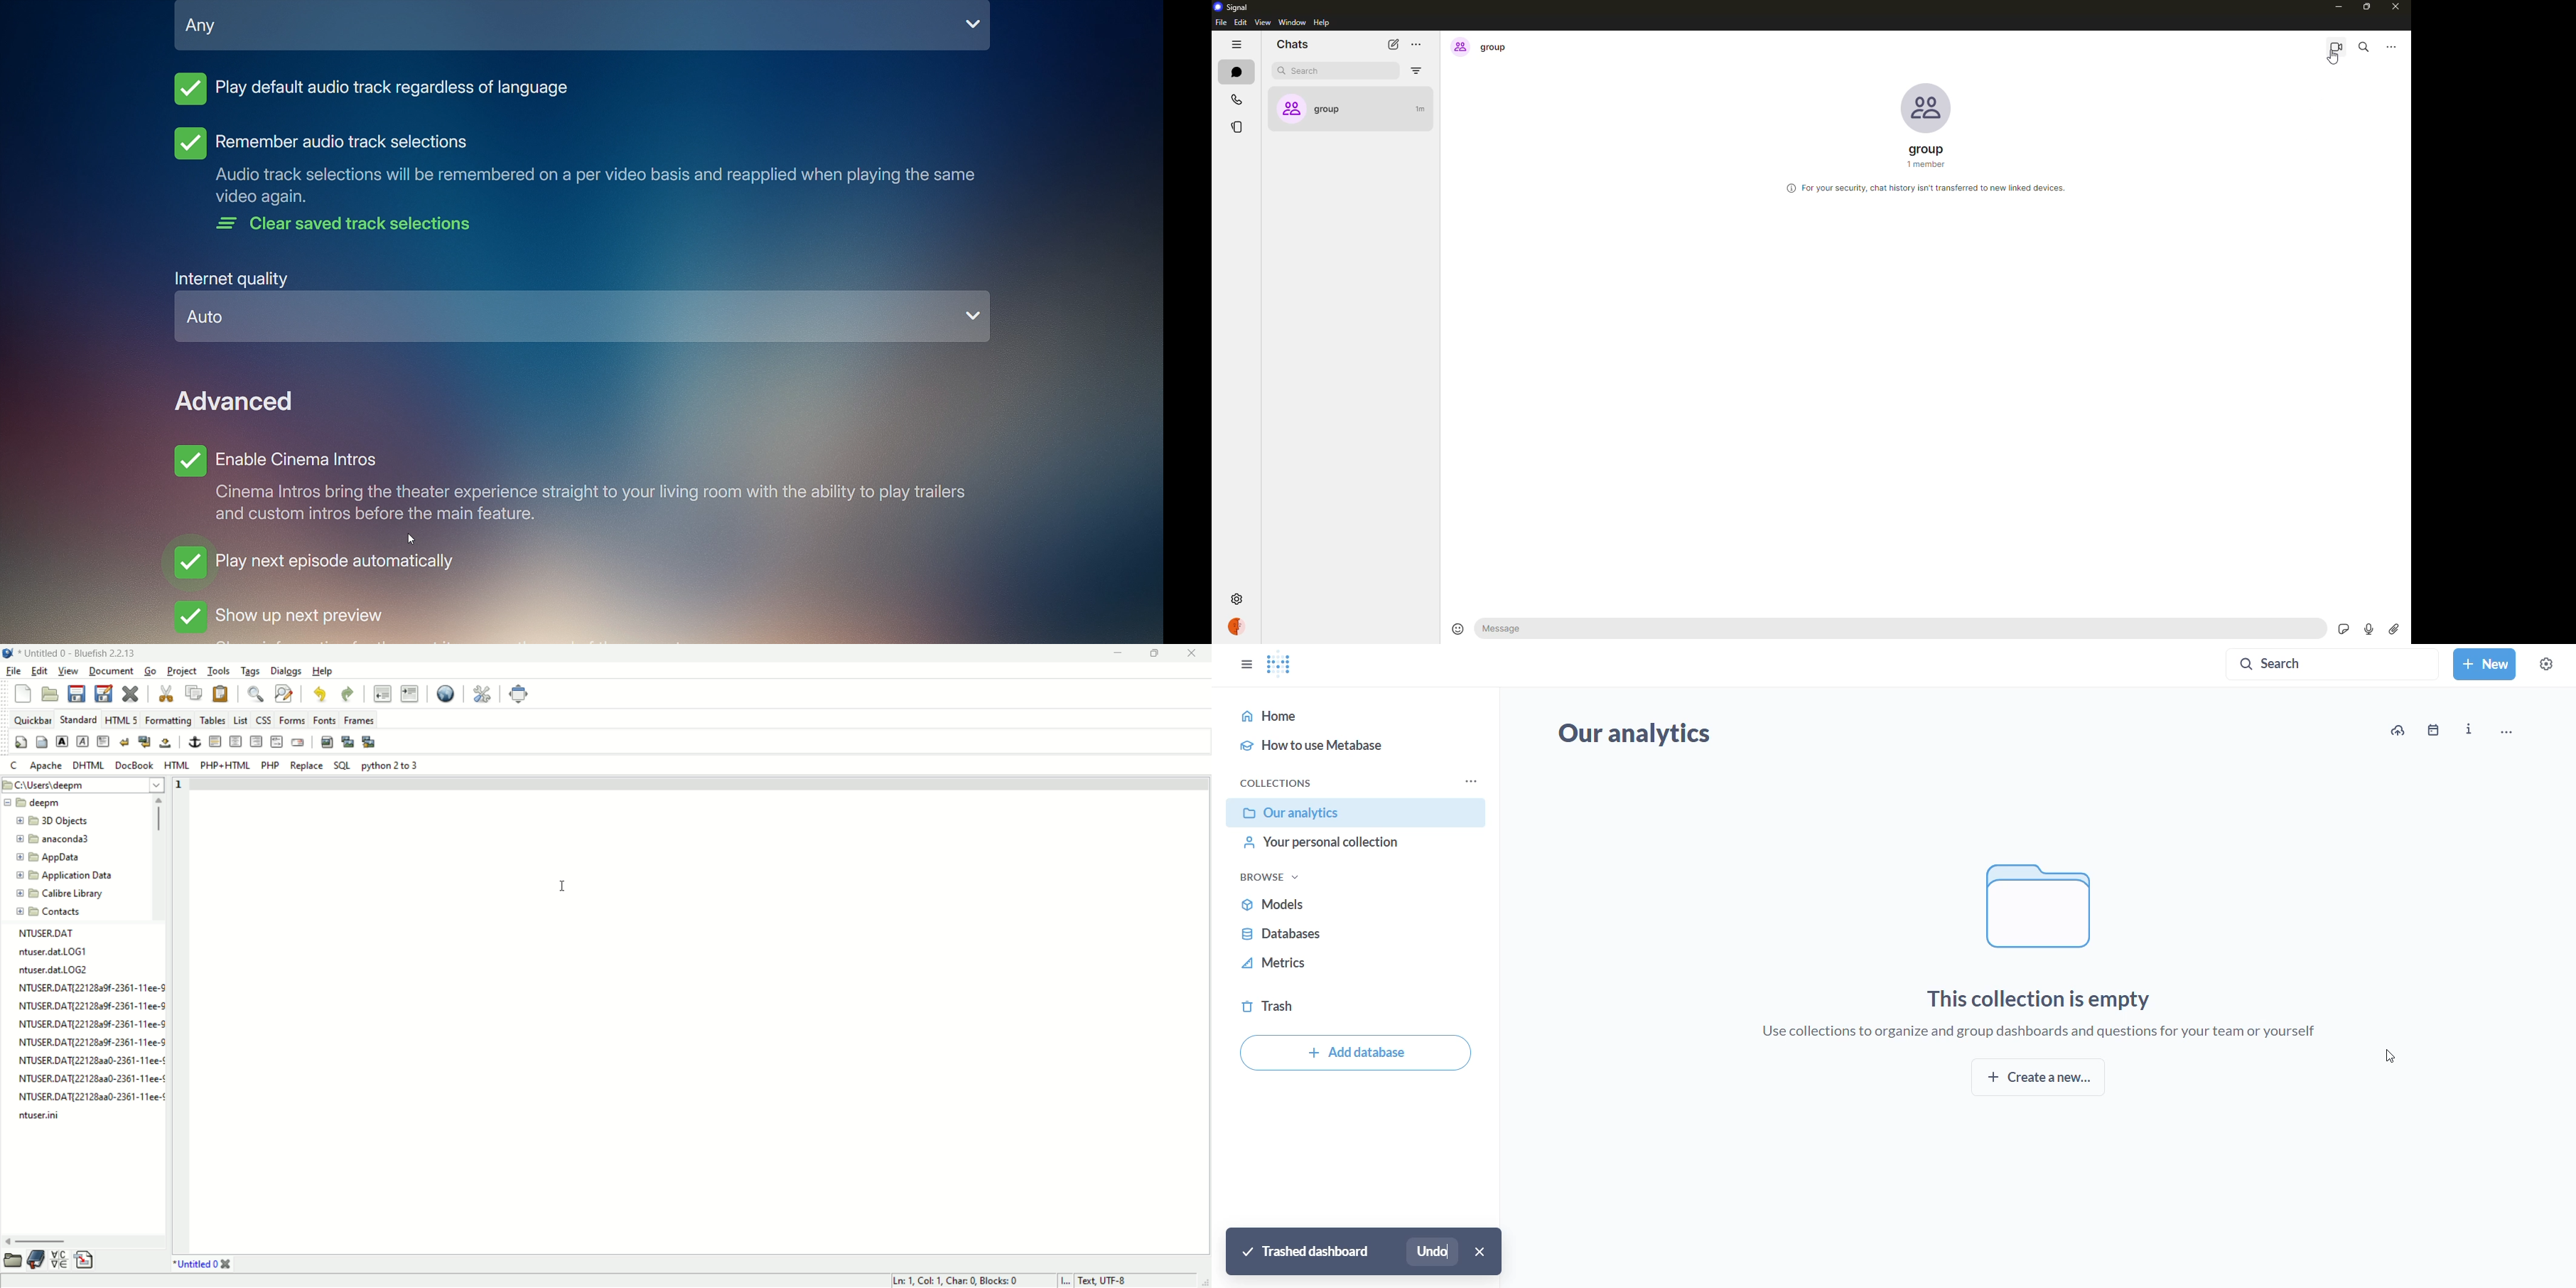  Describe the element at coordinates (179, 784) in the screenshot. I see `line number` at that location.